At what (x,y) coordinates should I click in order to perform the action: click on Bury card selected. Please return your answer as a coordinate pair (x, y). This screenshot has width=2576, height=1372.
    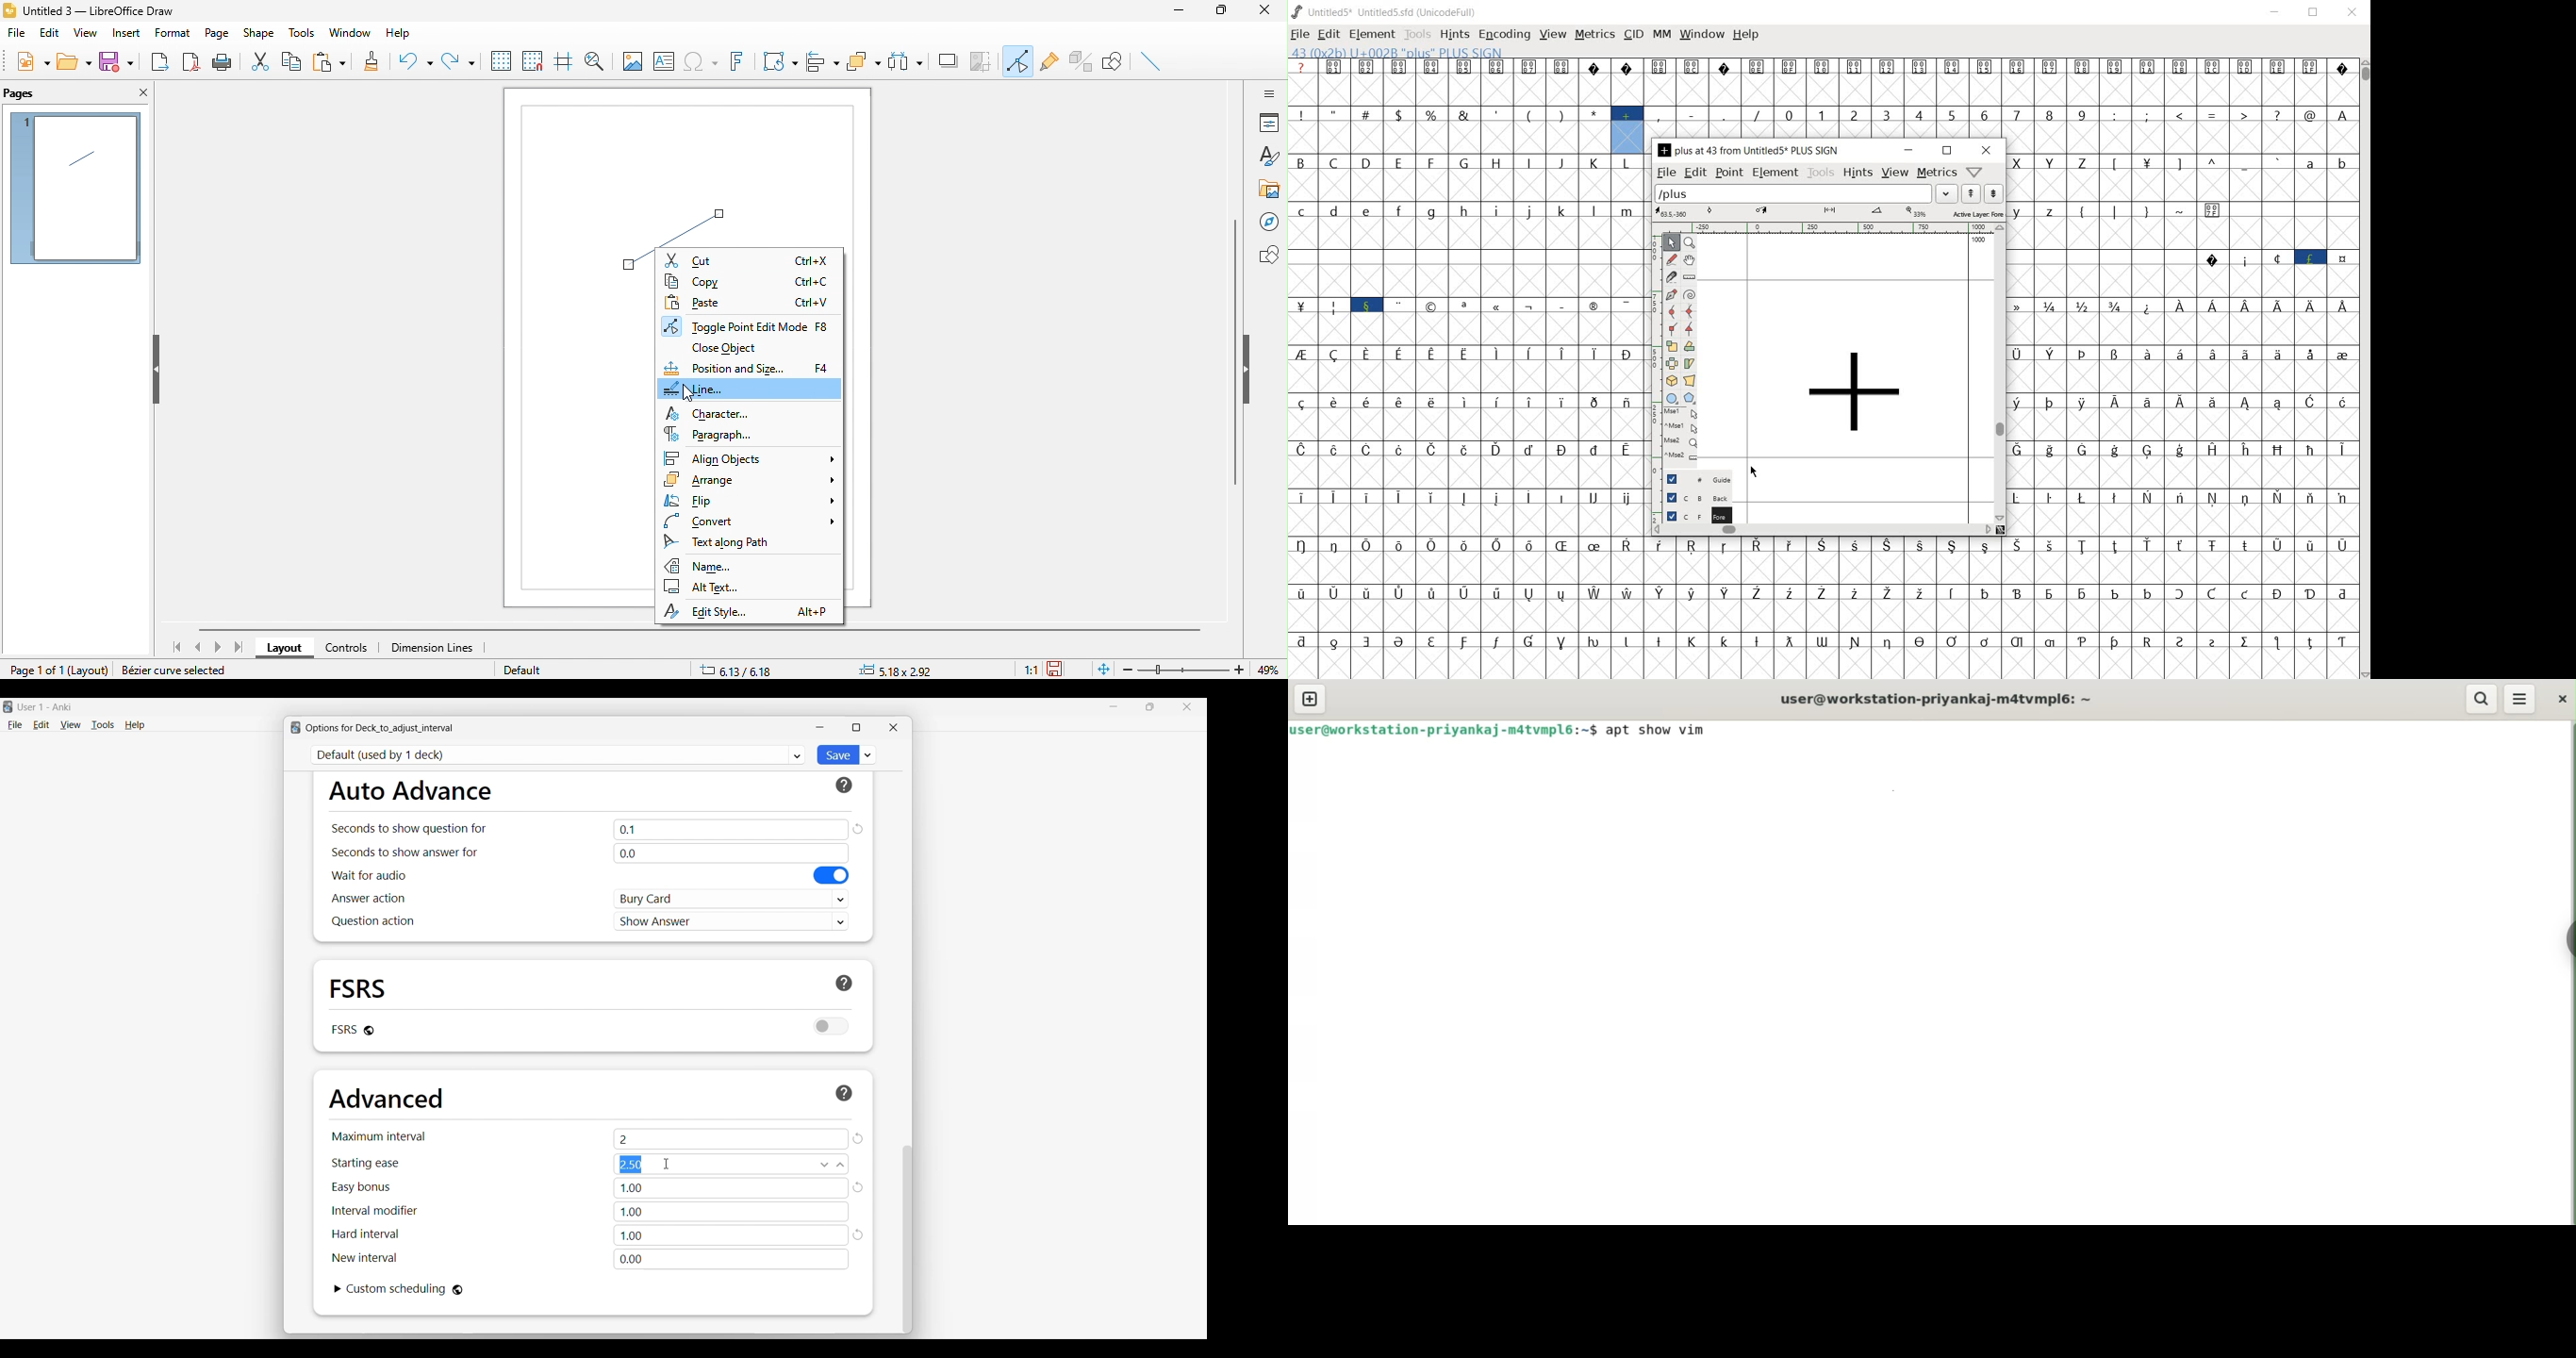
    Looking at the image, I should click on (732, 899).